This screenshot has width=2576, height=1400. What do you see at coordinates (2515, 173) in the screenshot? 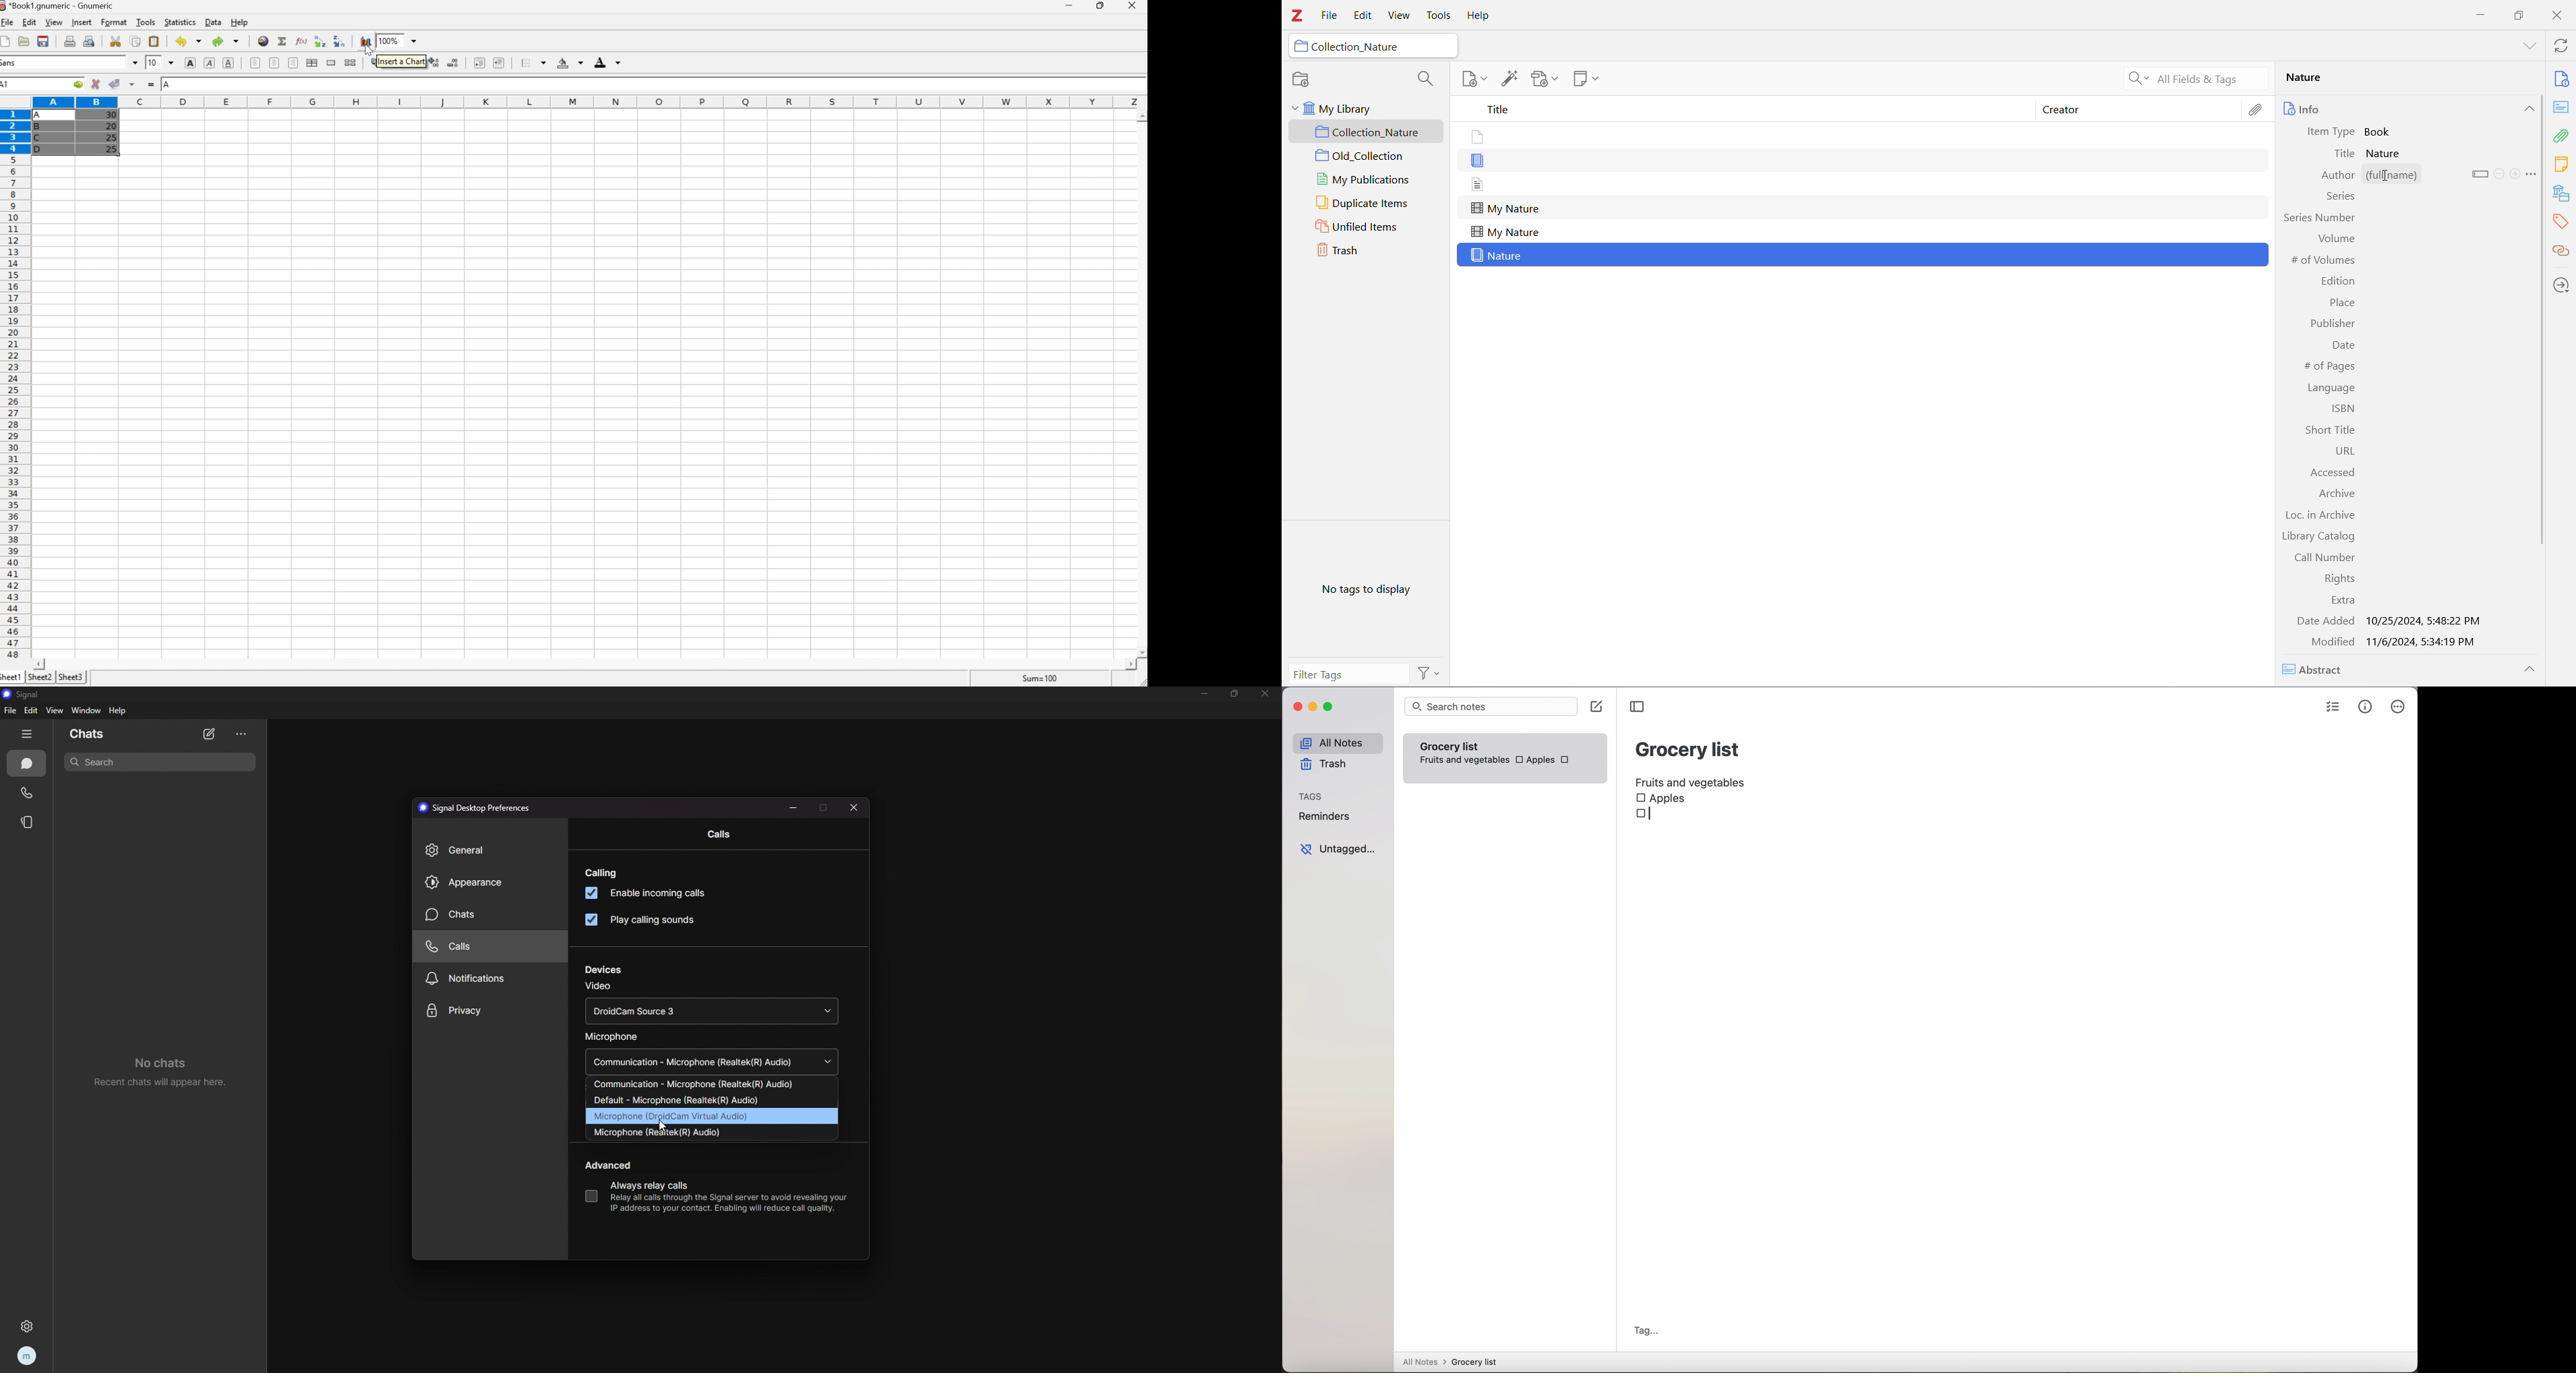
I see `Create` at bounding box center [2515, 173].